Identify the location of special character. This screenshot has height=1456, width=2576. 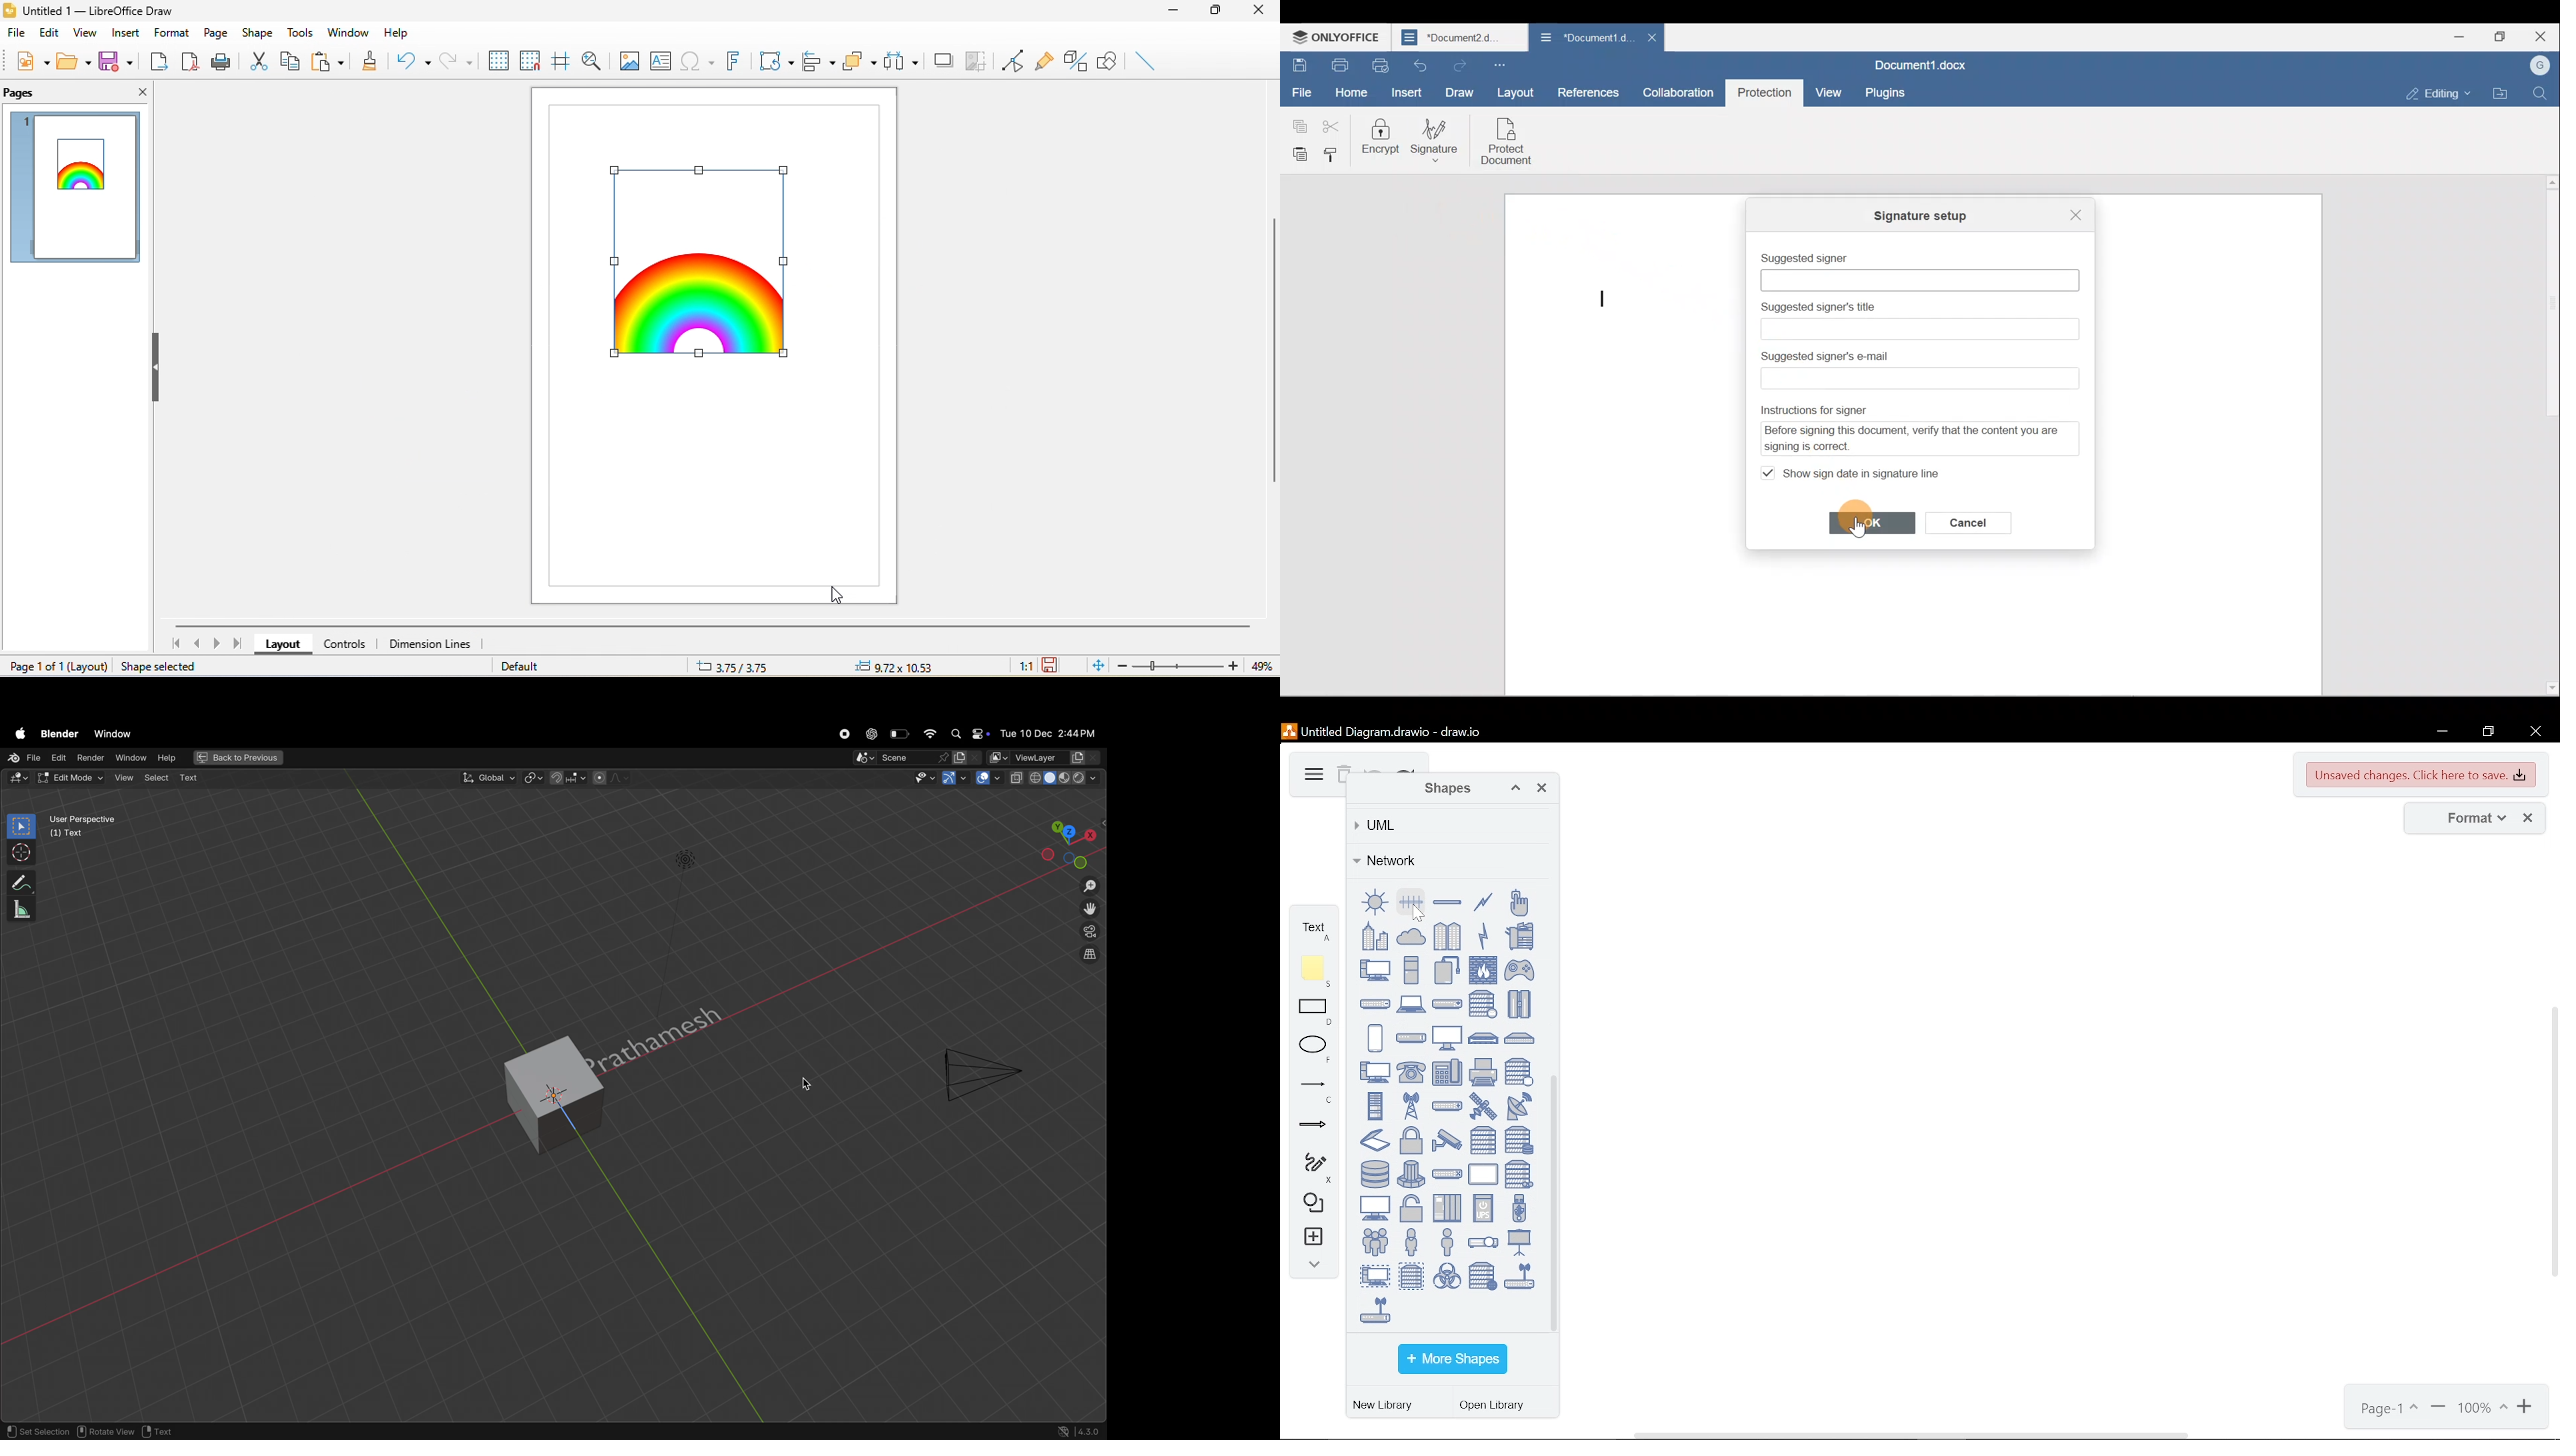
(700, 62).